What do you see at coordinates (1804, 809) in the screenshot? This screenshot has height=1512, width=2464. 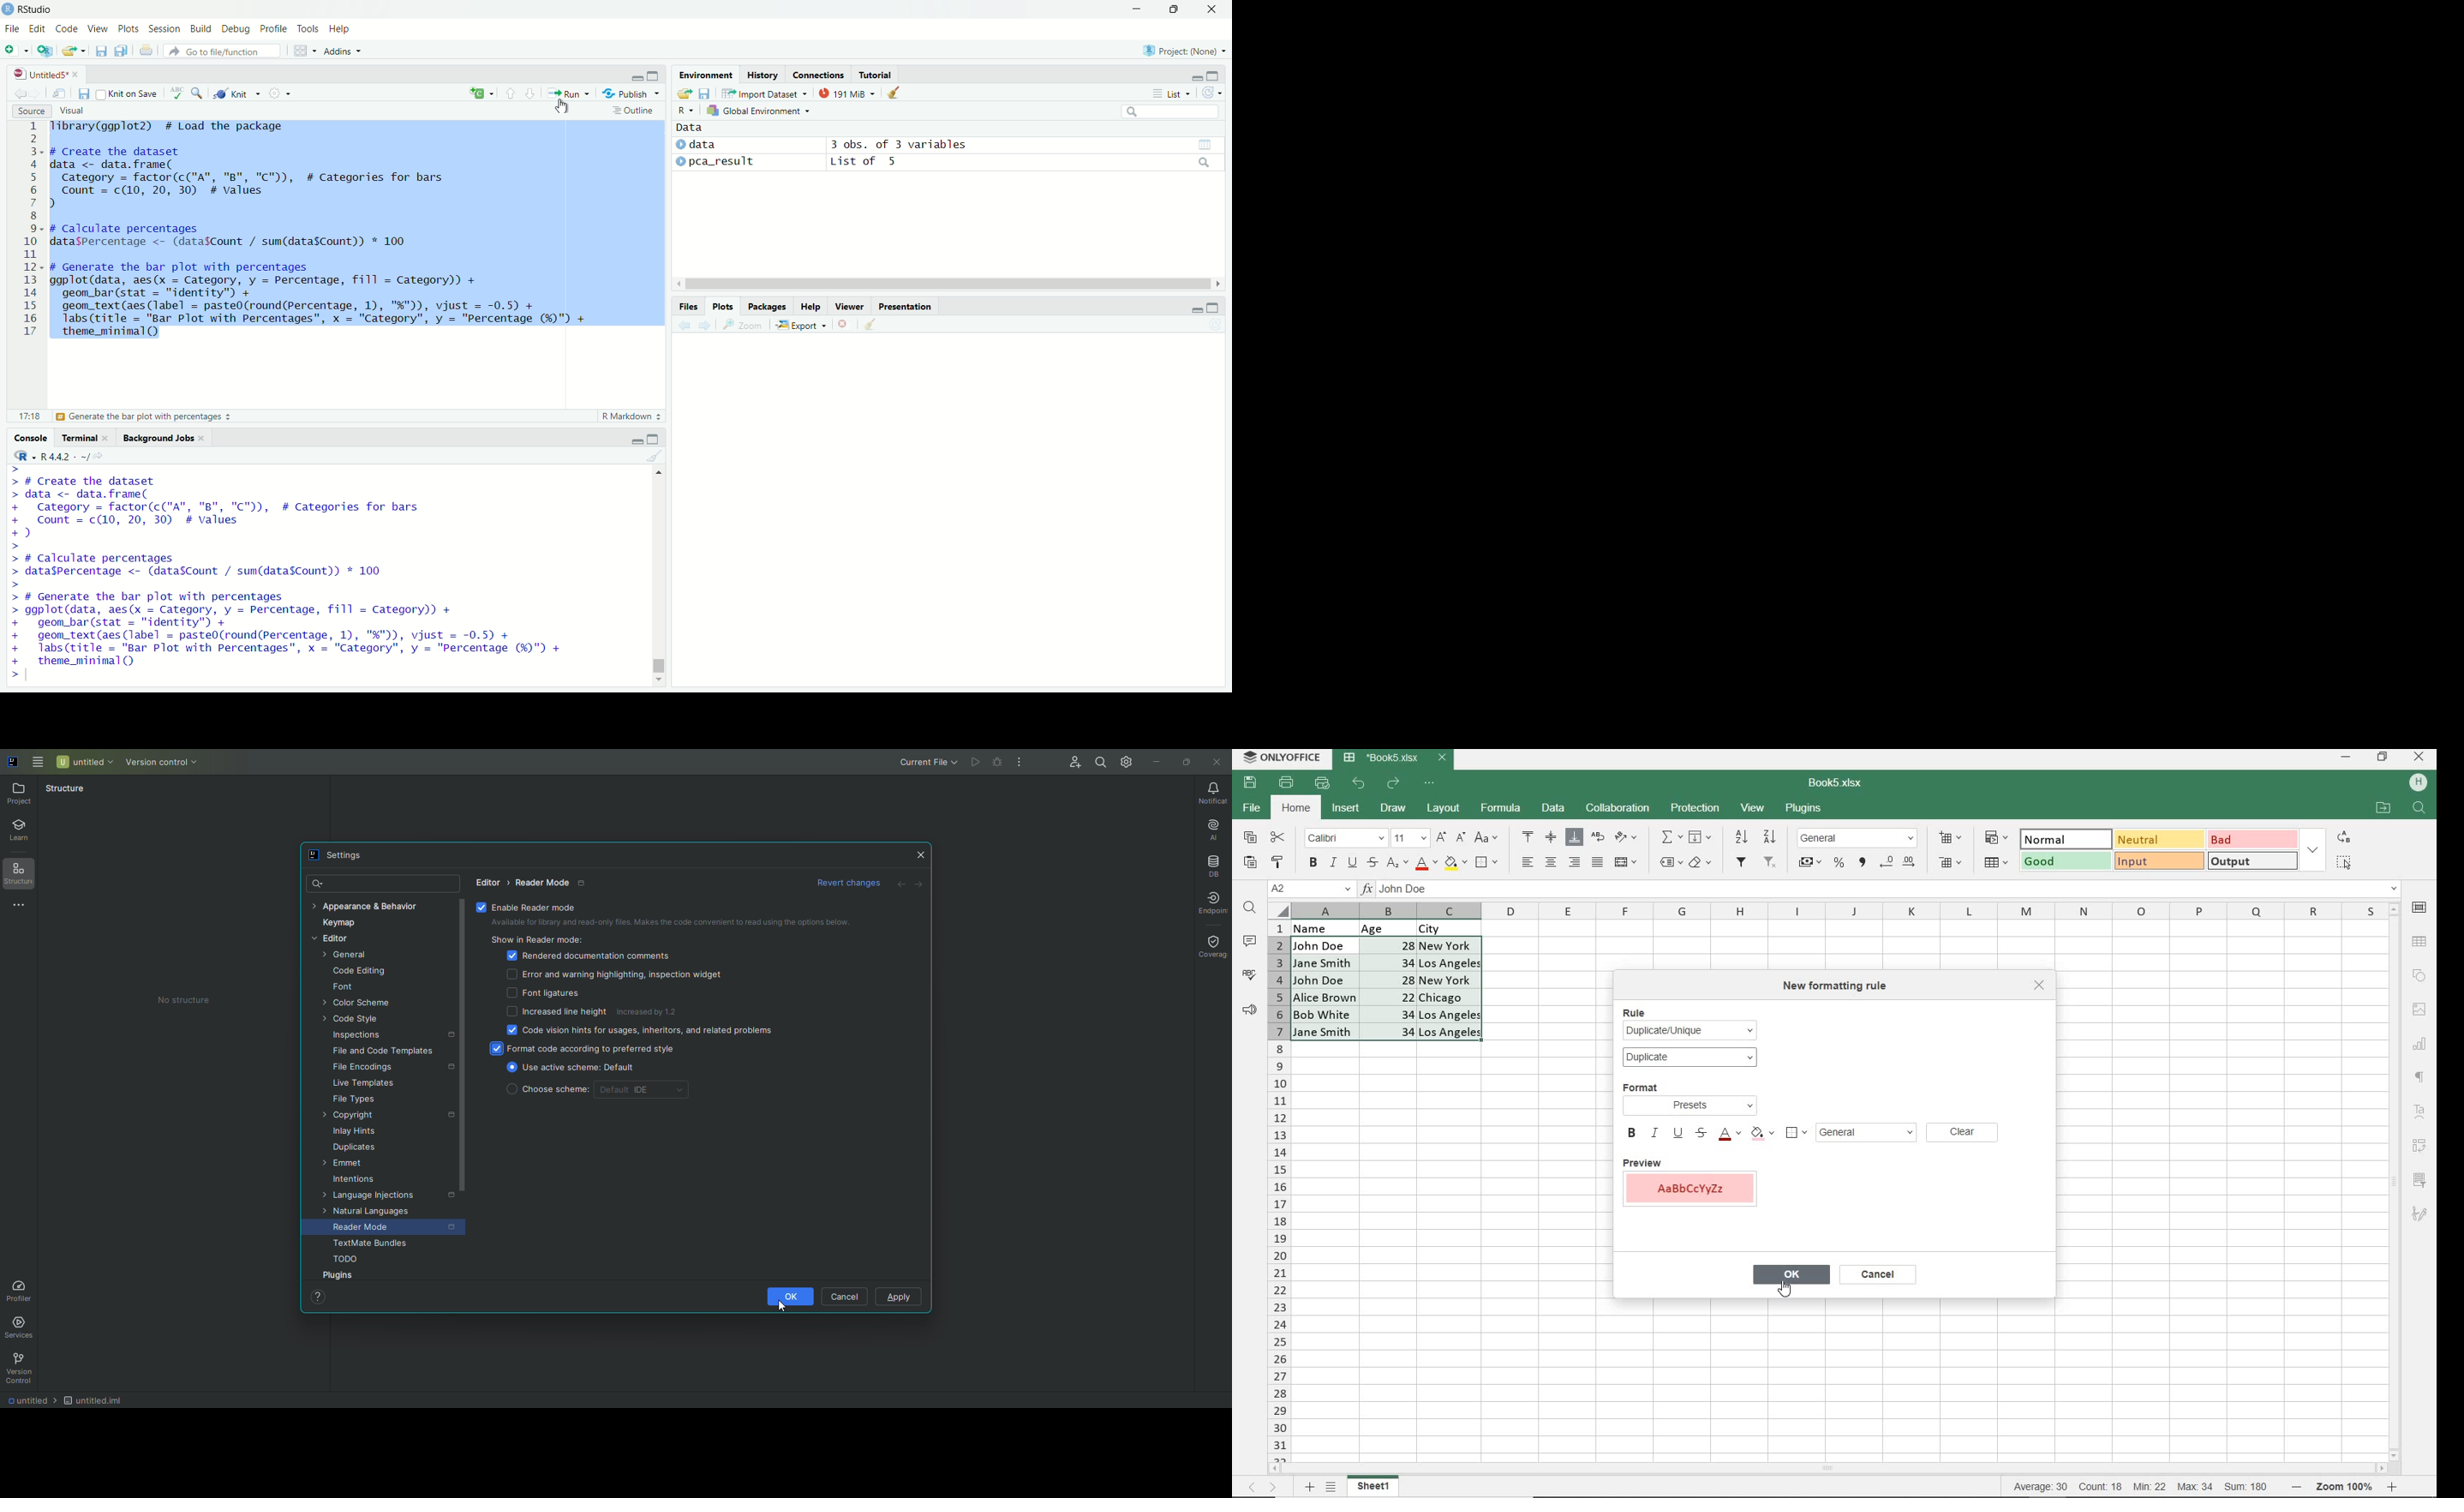 I see `PLUGINS` at bounding box center [1804, 809].